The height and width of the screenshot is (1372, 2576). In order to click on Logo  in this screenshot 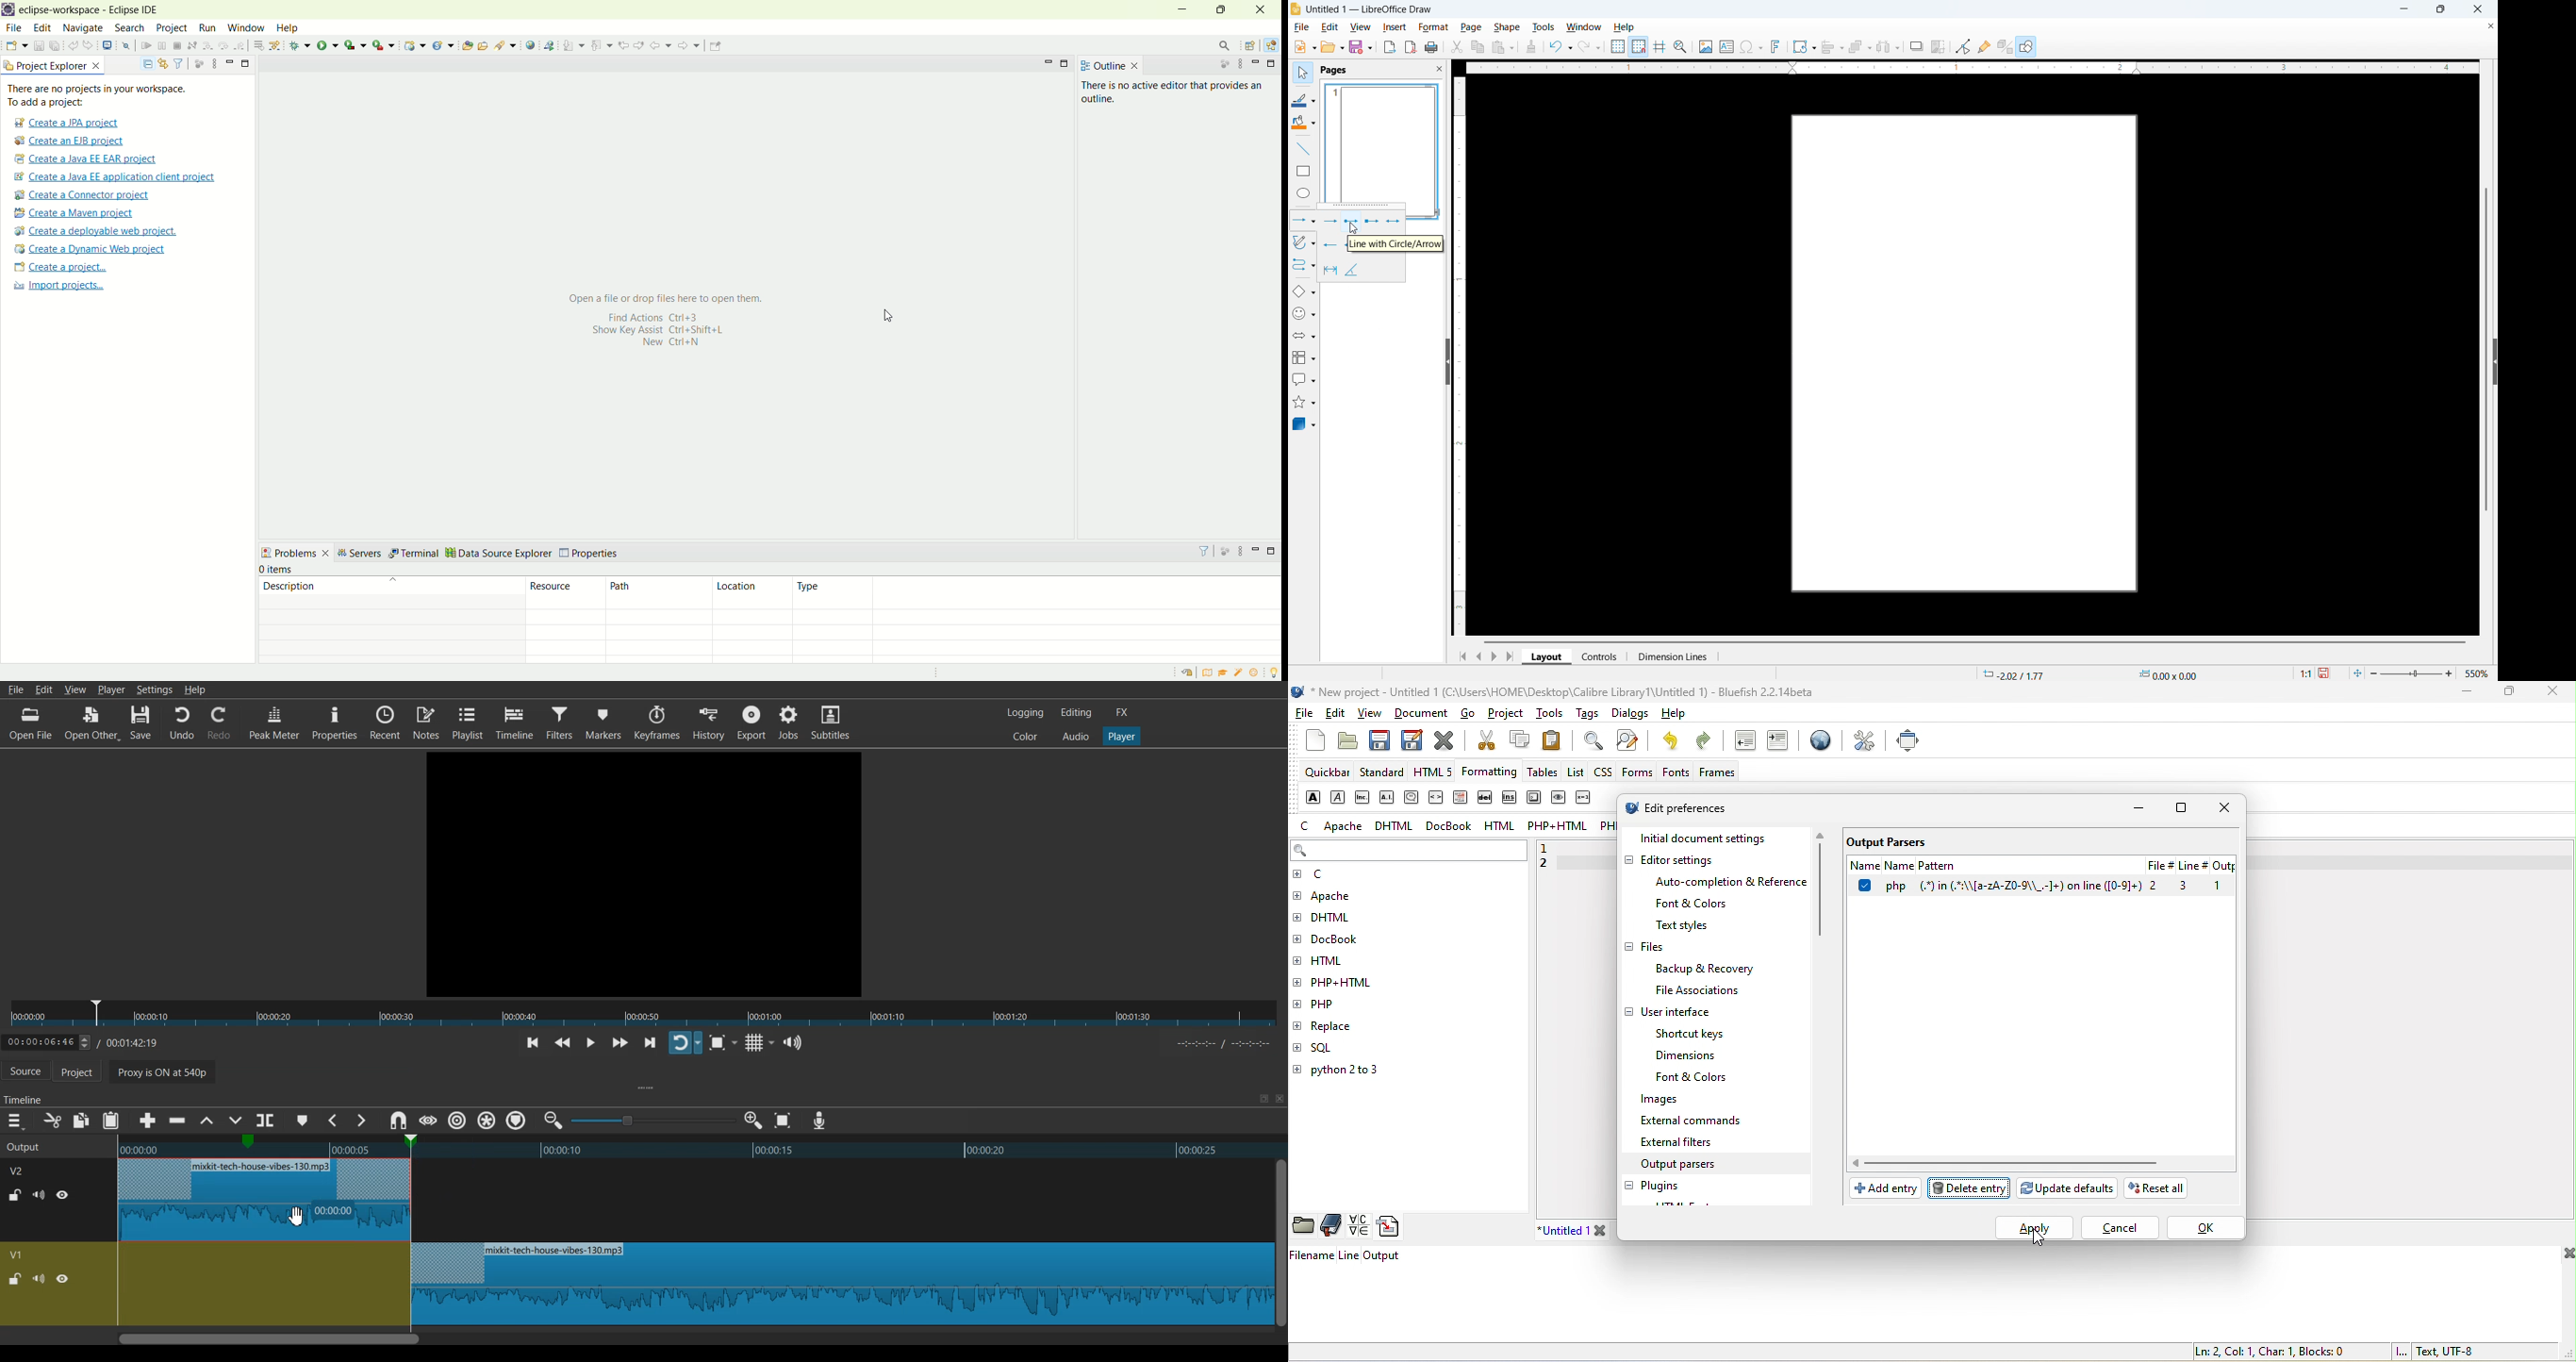, I will do `click(1296, 9)`.